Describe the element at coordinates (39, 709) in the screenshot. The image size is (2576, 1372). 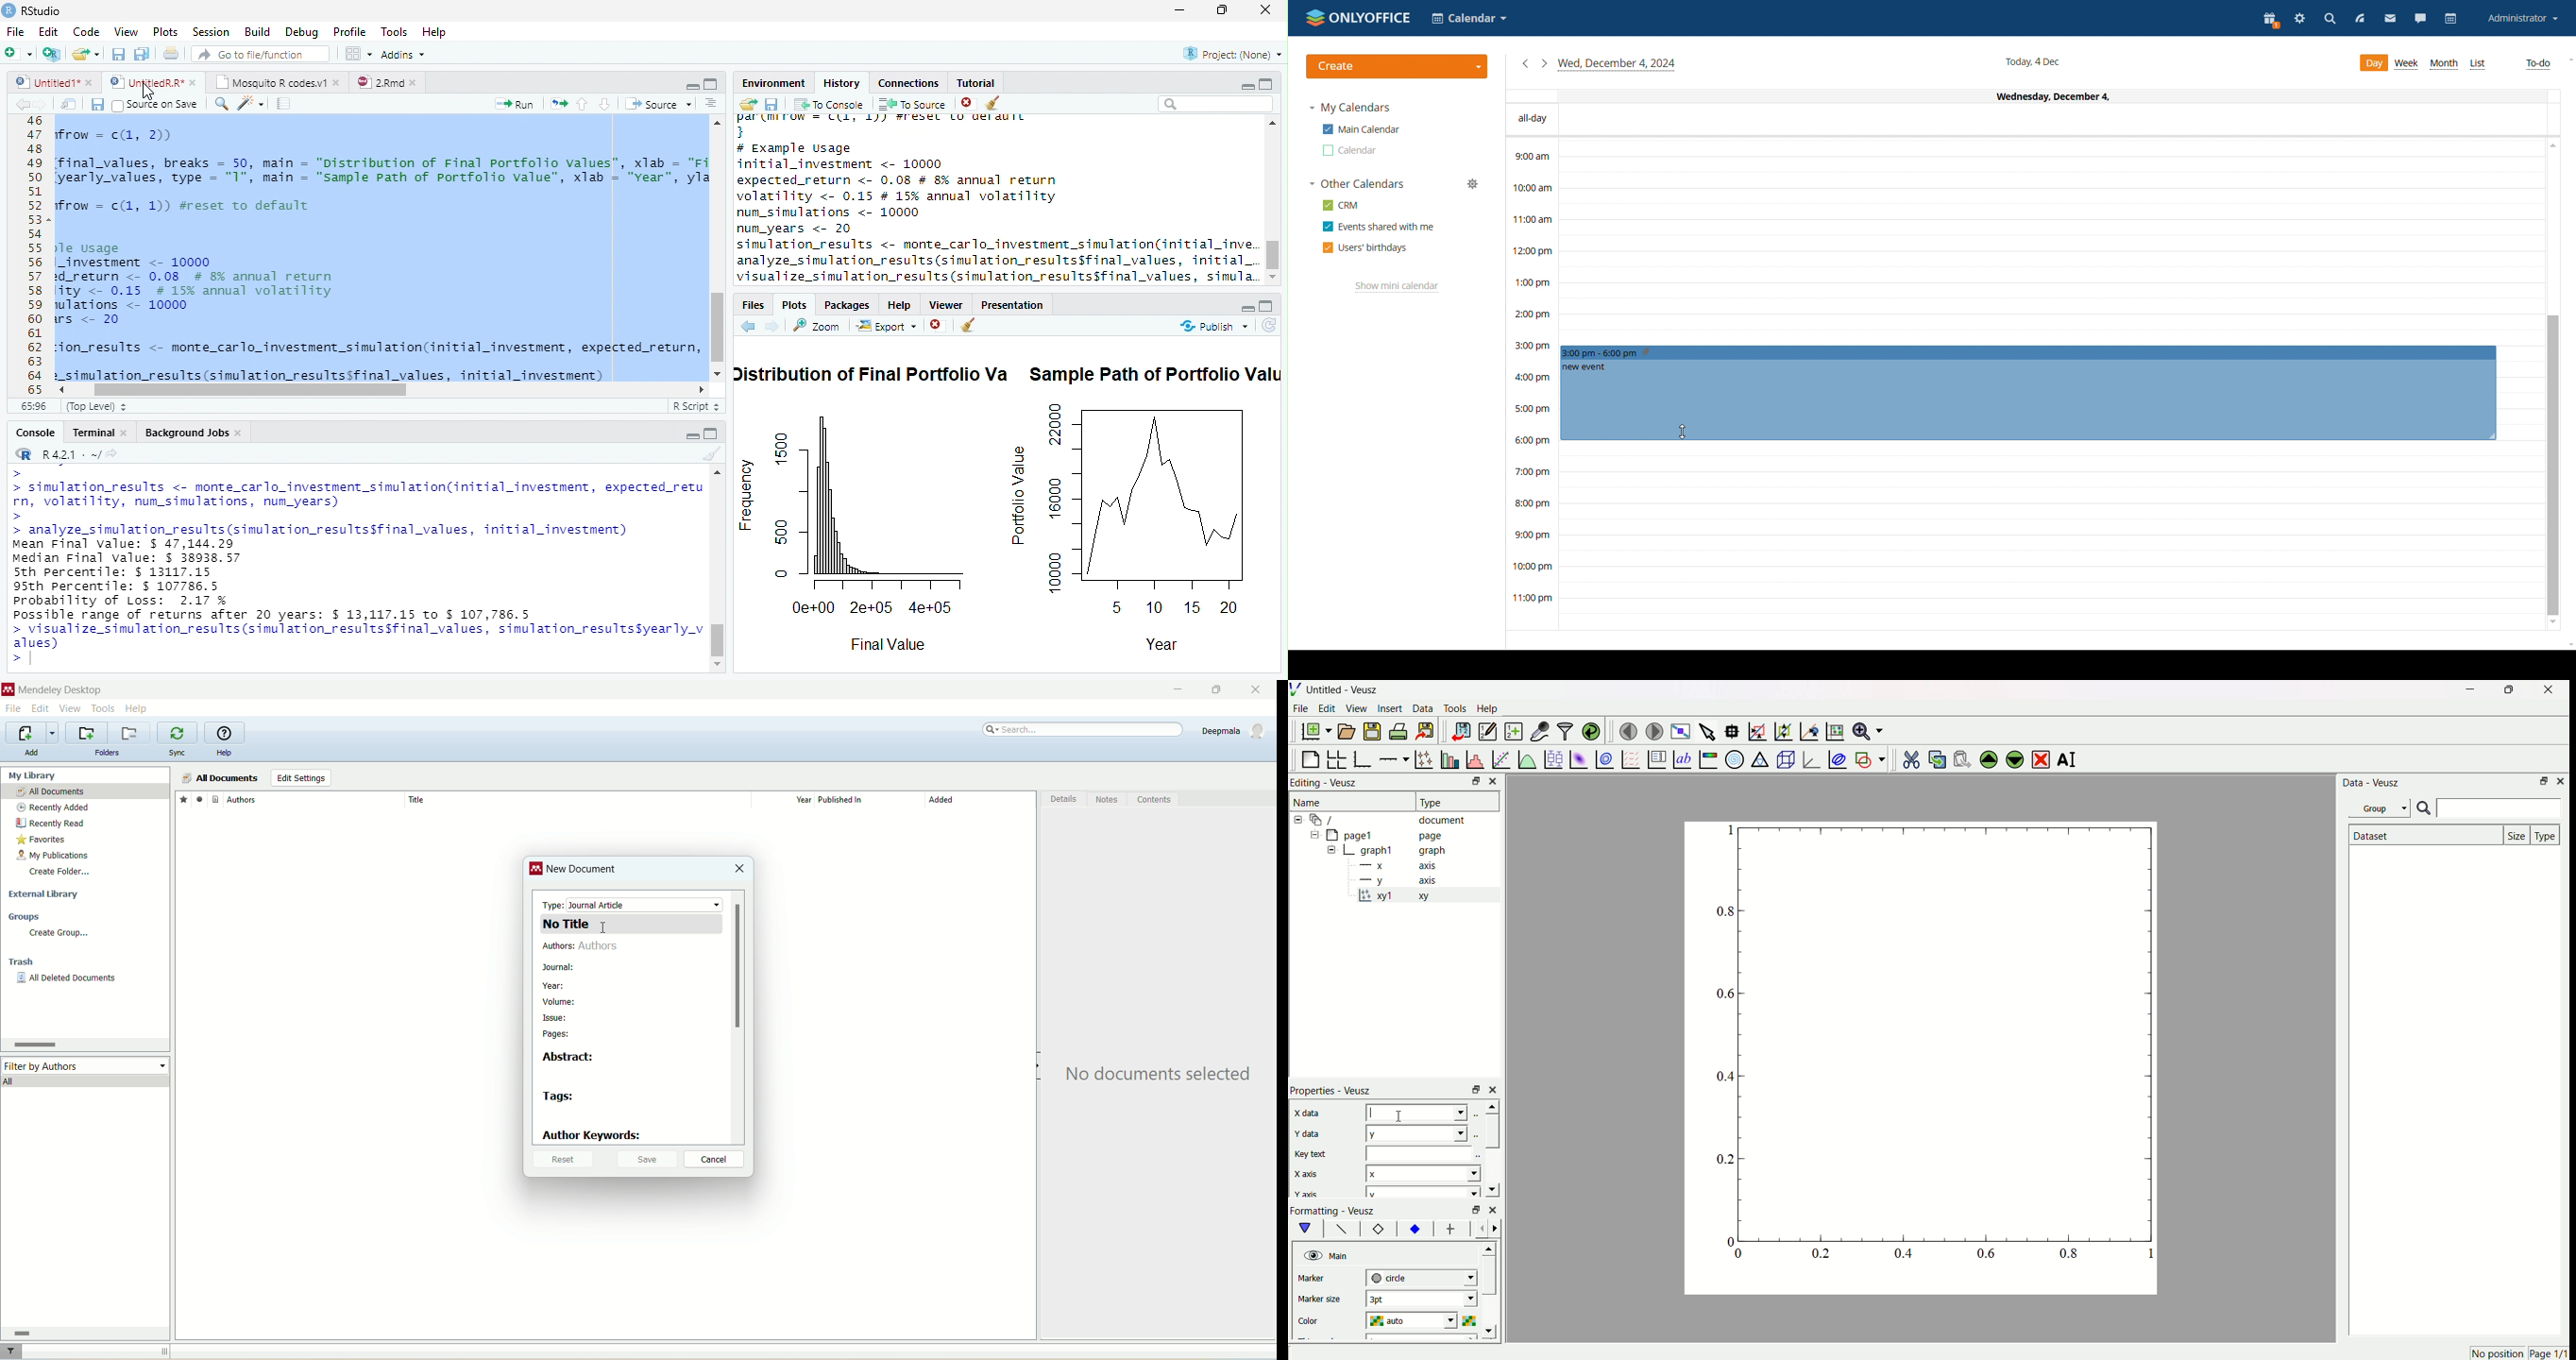
I see `edit` at that location.